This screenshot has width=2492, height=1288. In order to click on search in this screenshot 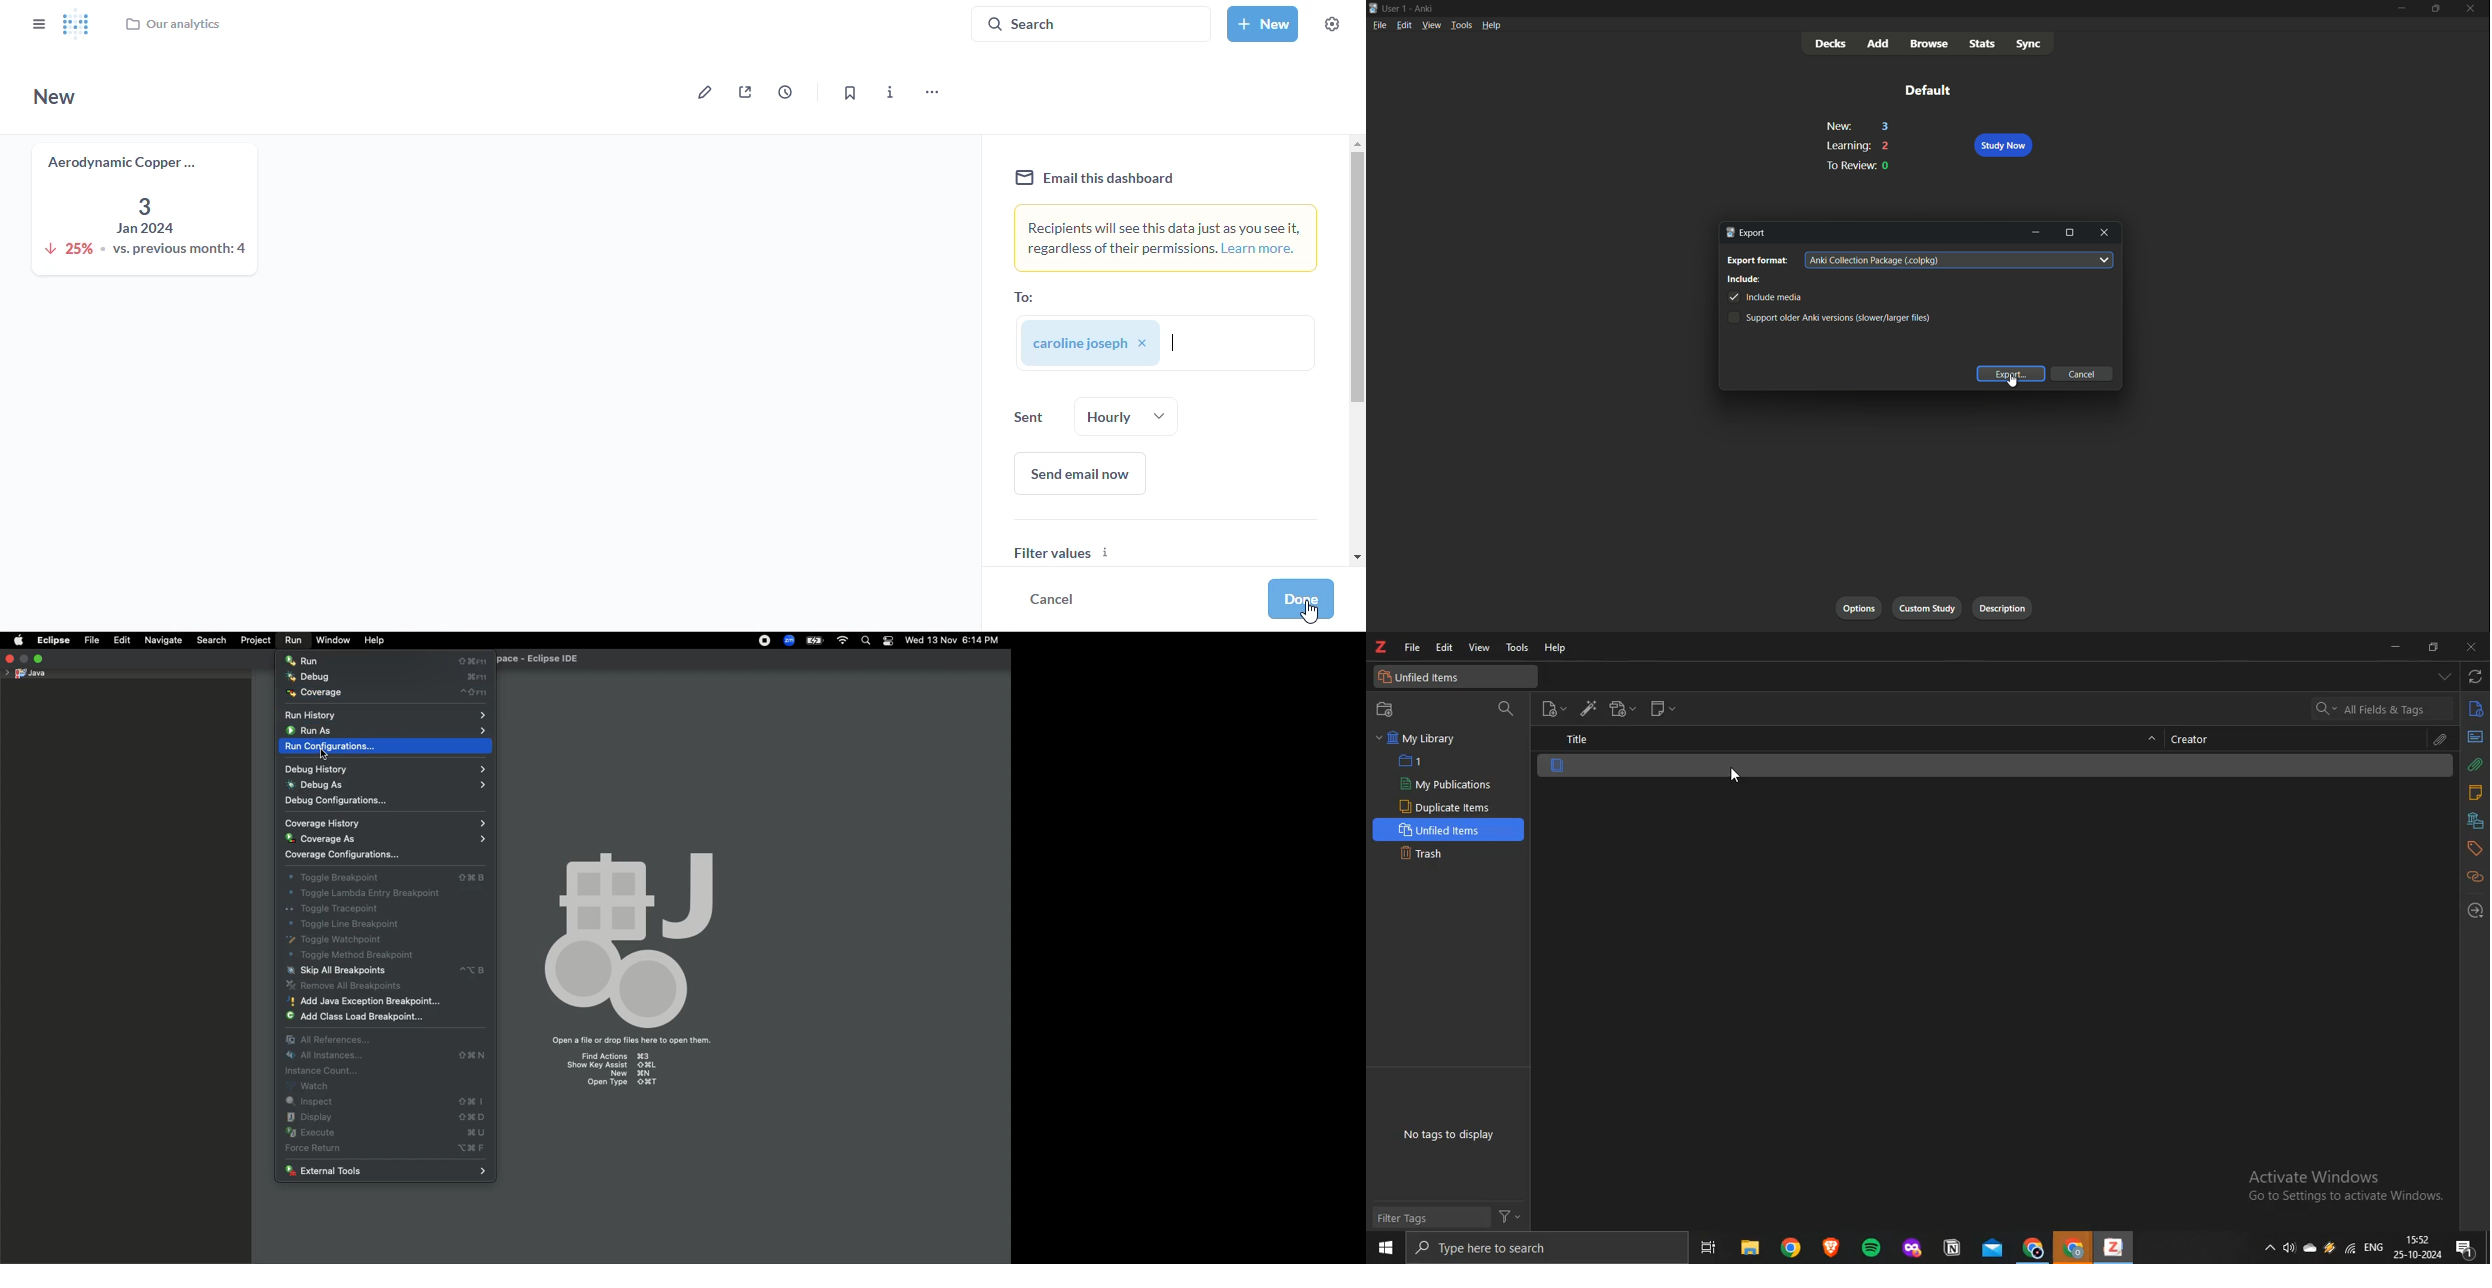, I will do `click(1539, 1248)`.